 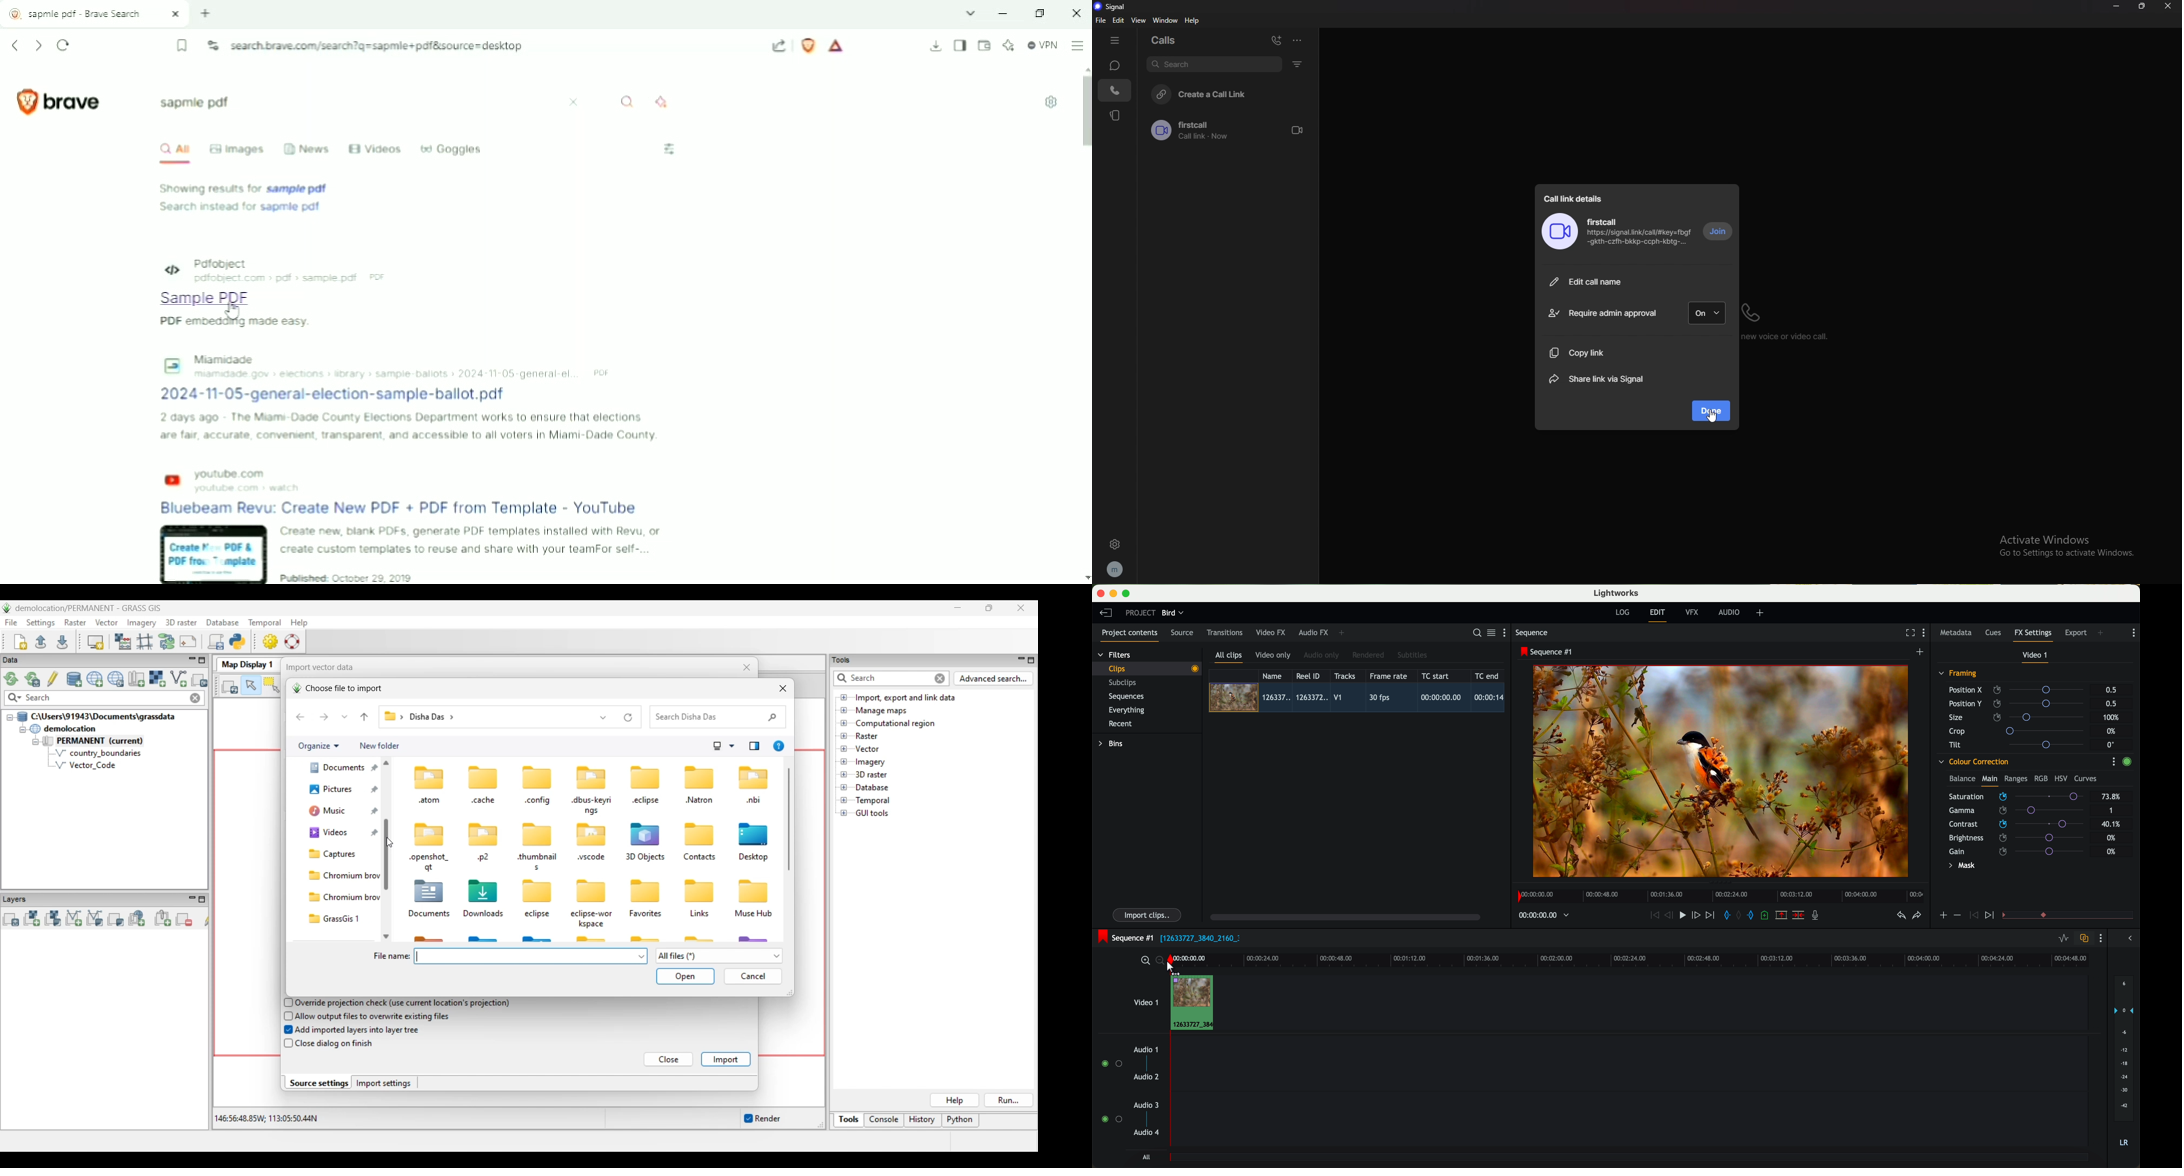 What do you see at coordinates (1719, 232) in the screenshot?
I see `join call` at bounding box center [1719, 232].